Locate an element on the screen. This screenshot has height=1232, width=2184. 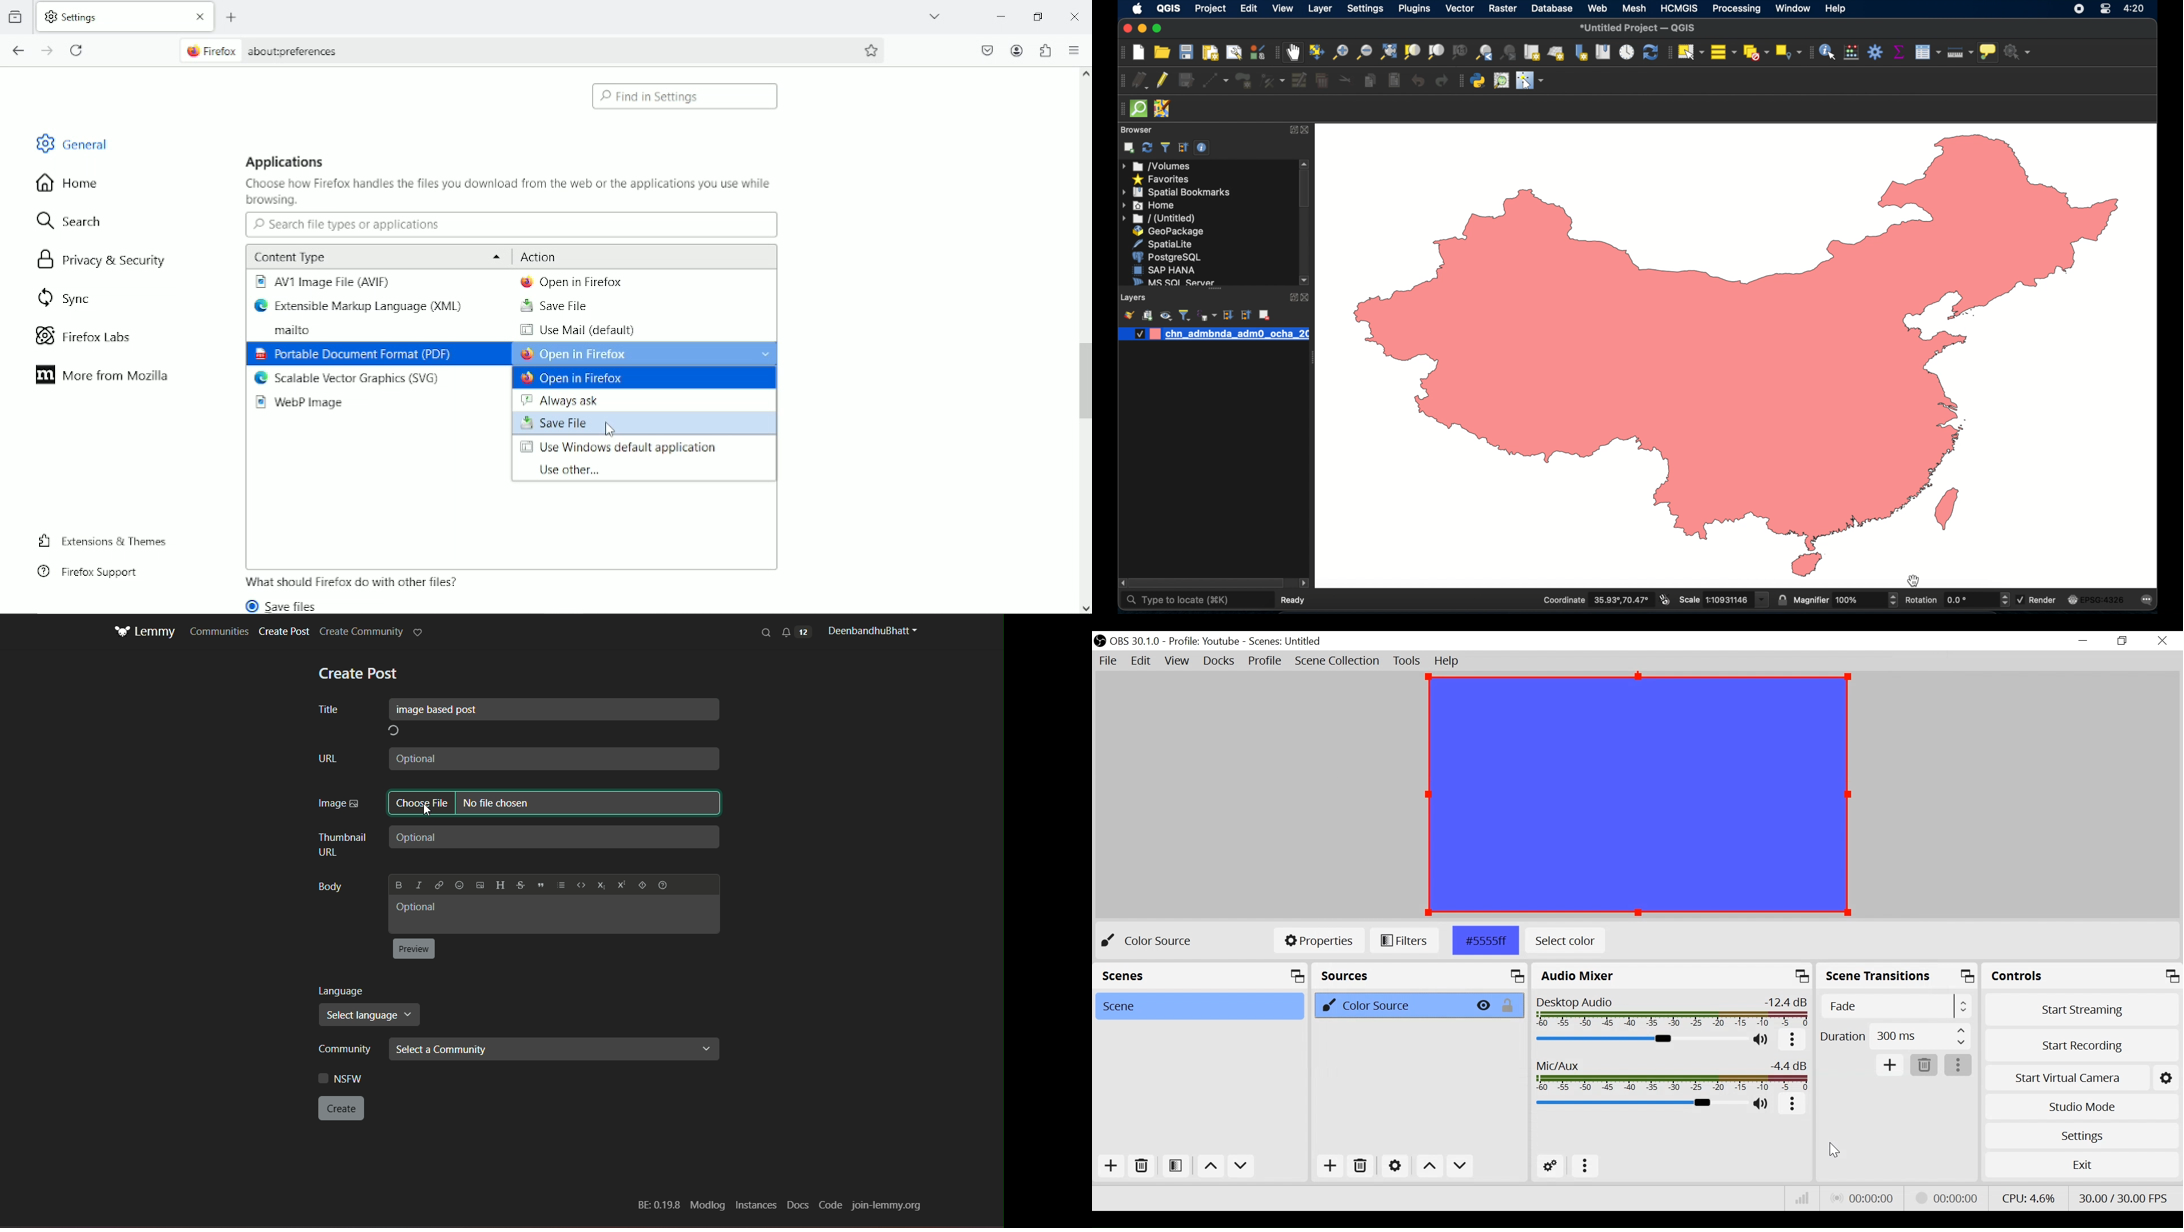
remove layer/group is located at coordinates (1264, 315).